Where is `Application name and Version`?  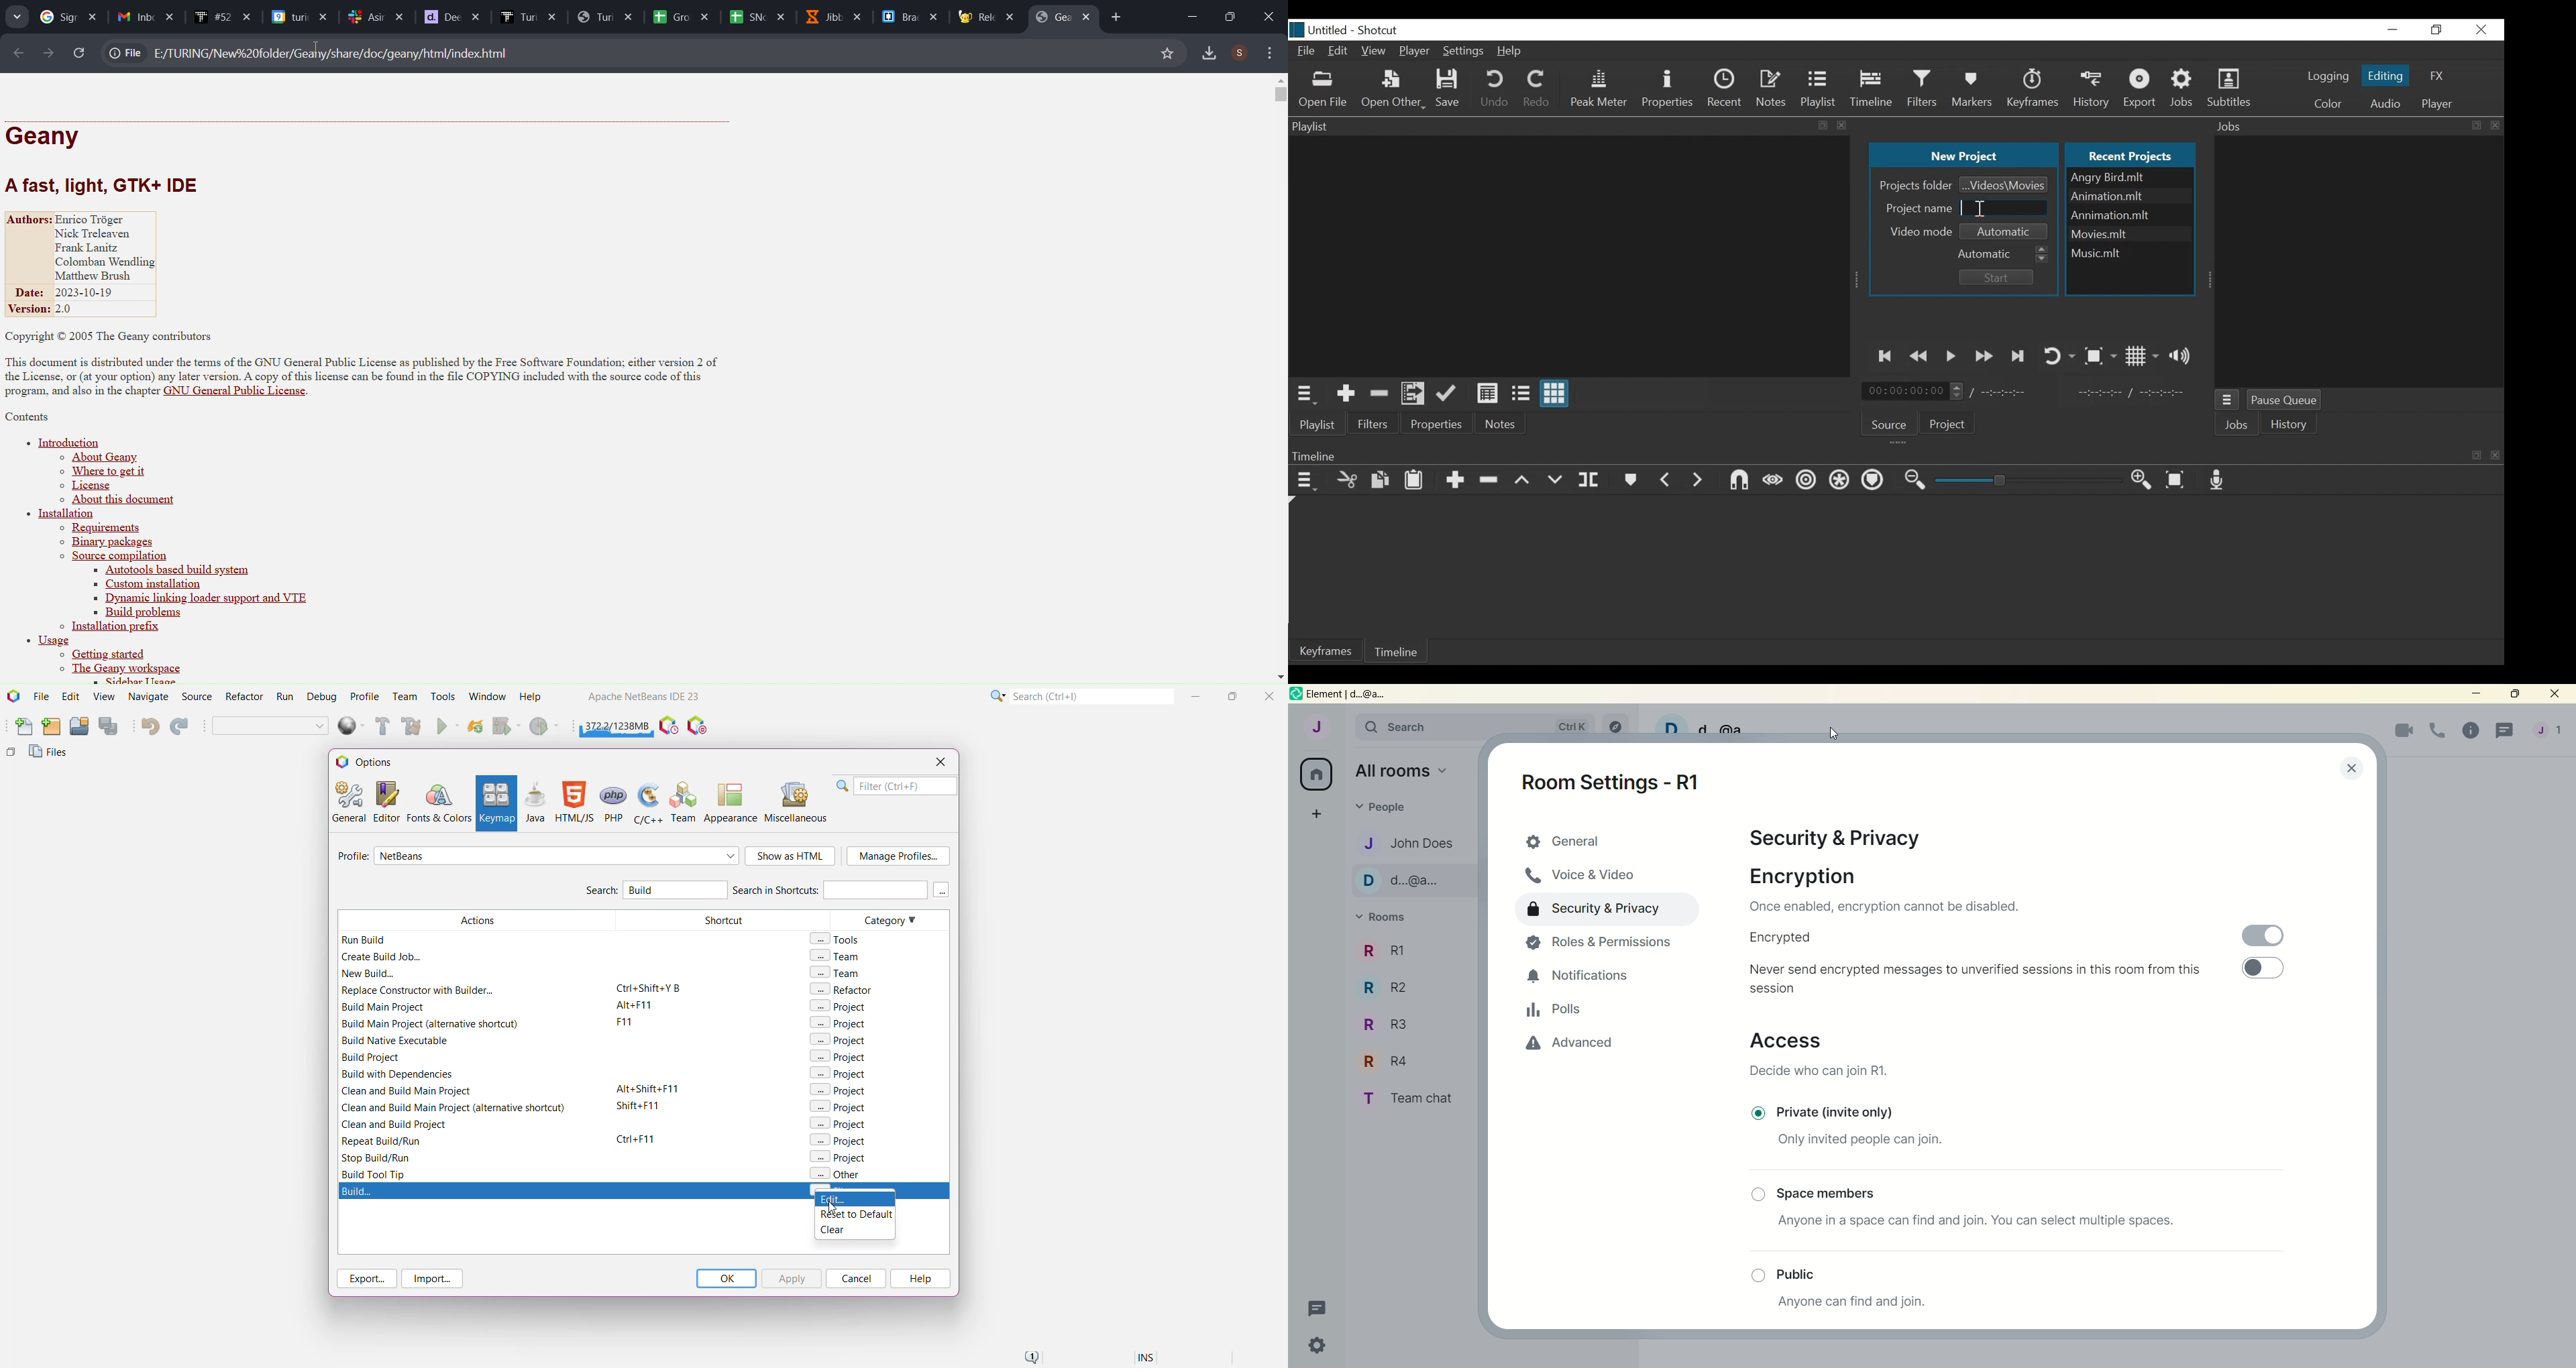 Application name and Version is located at coordinates (642, 699).